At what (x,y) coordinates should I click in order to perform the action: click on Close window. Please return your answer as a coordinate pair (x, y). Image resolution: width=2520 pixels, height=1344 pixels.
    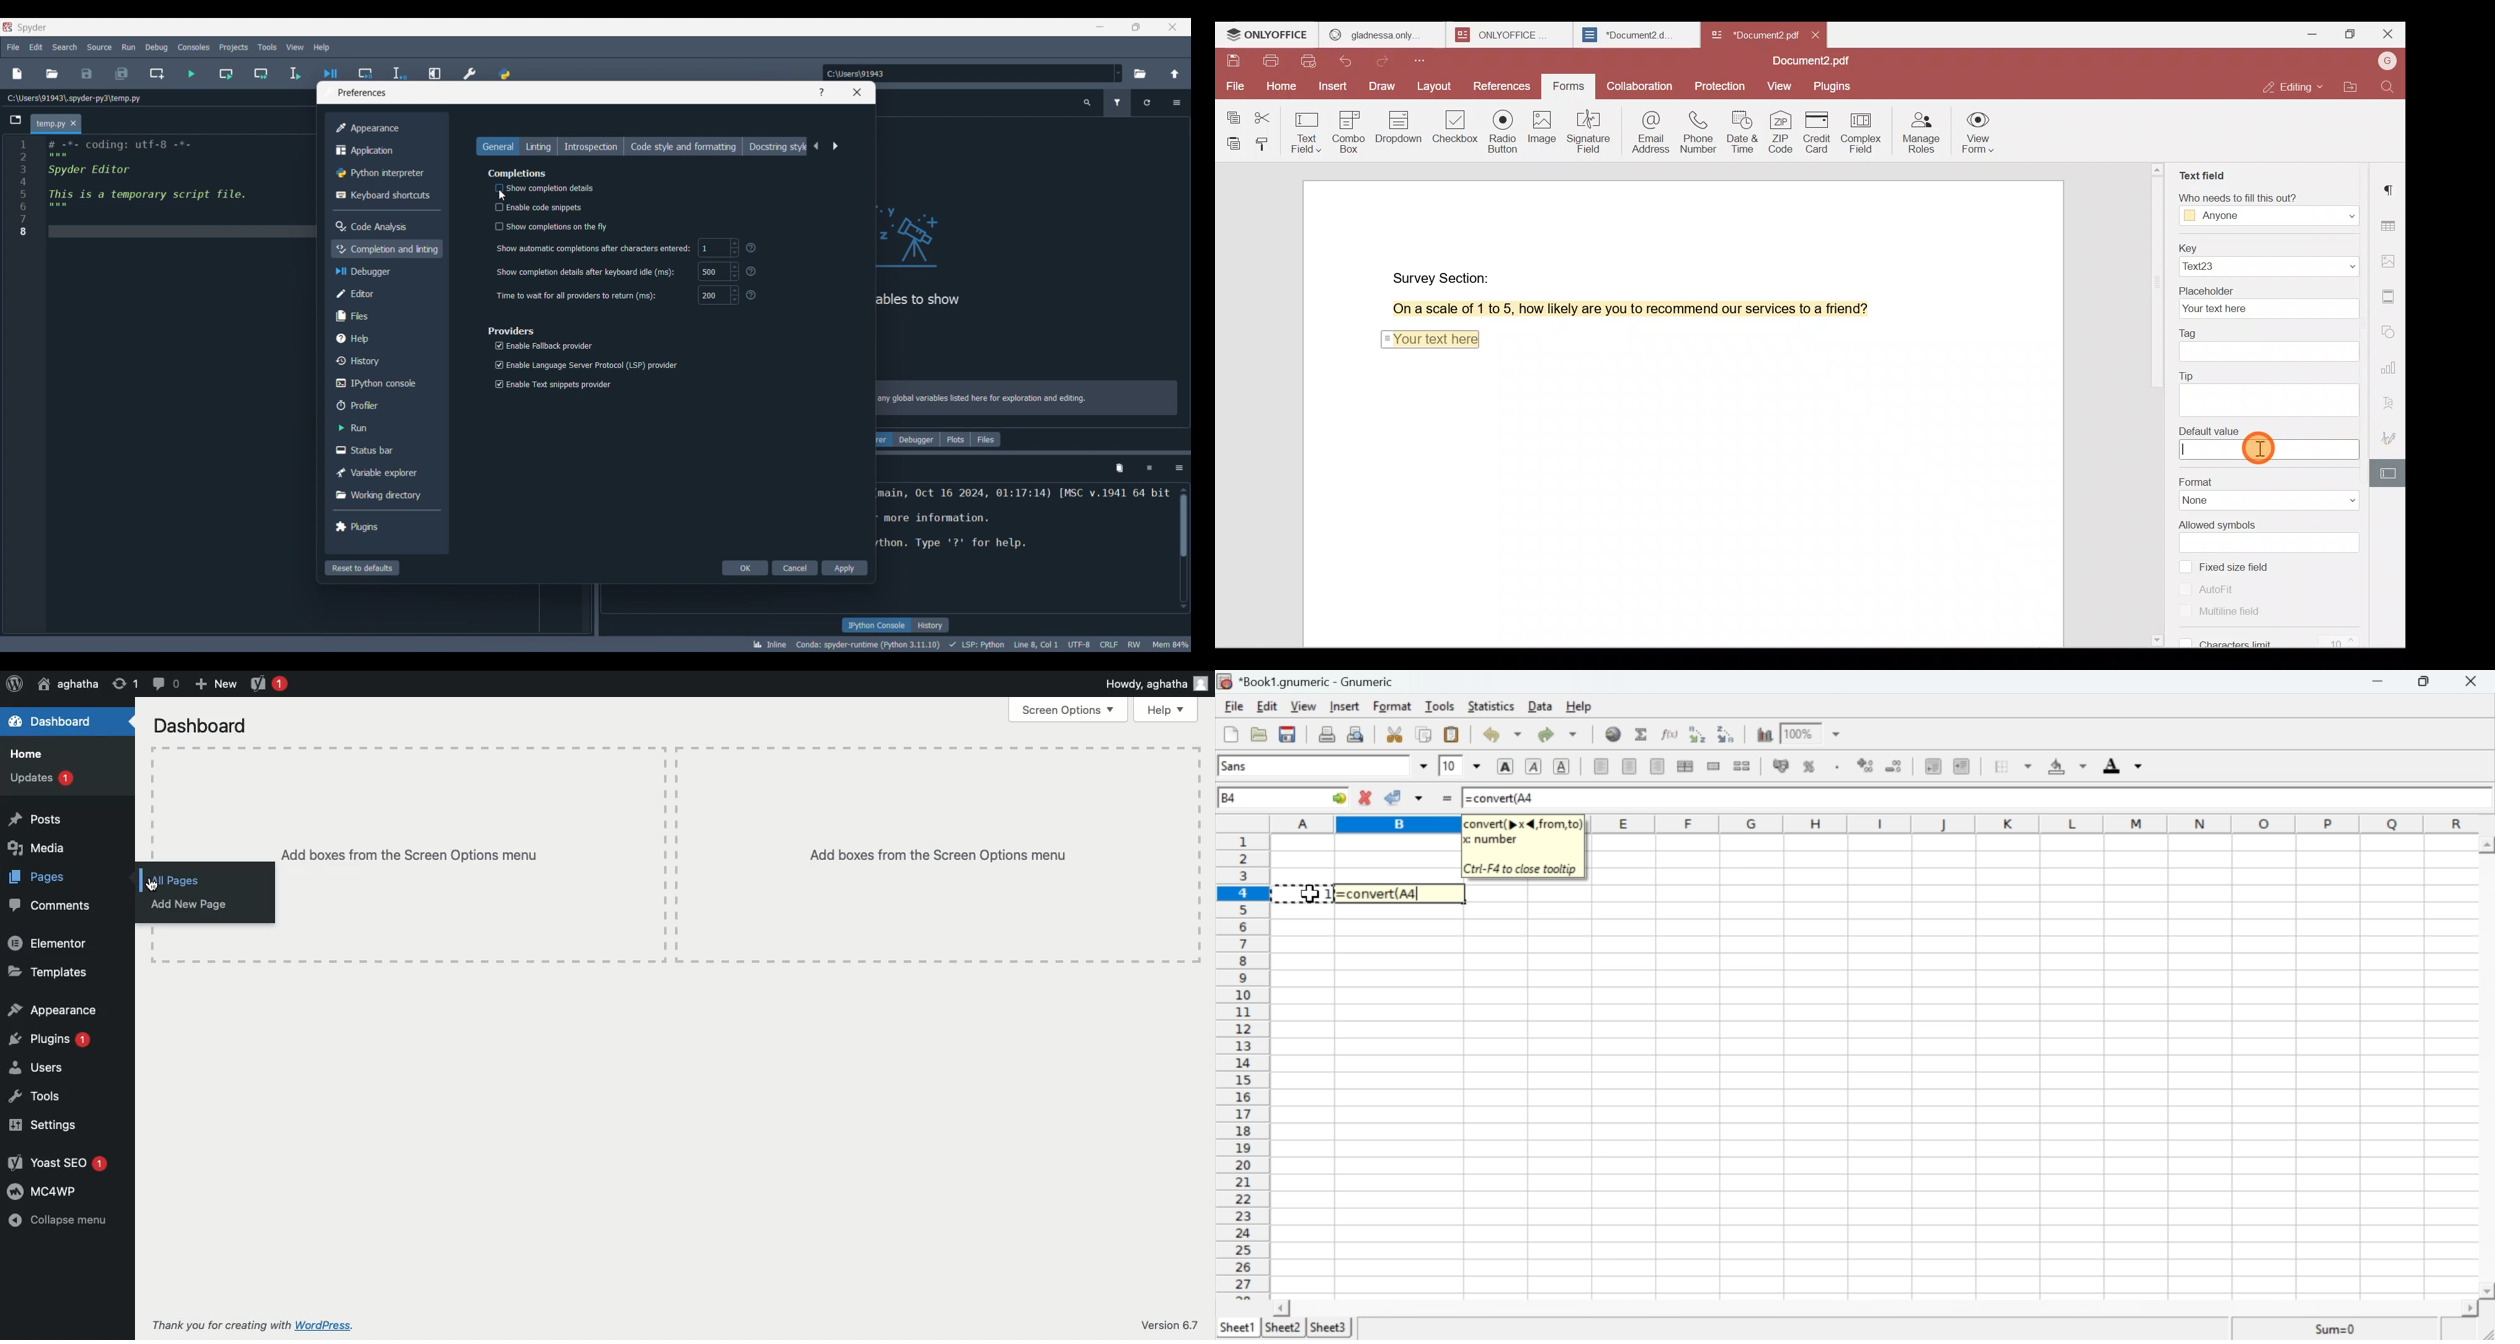
    Looking at the image, I should click on (857, 92).